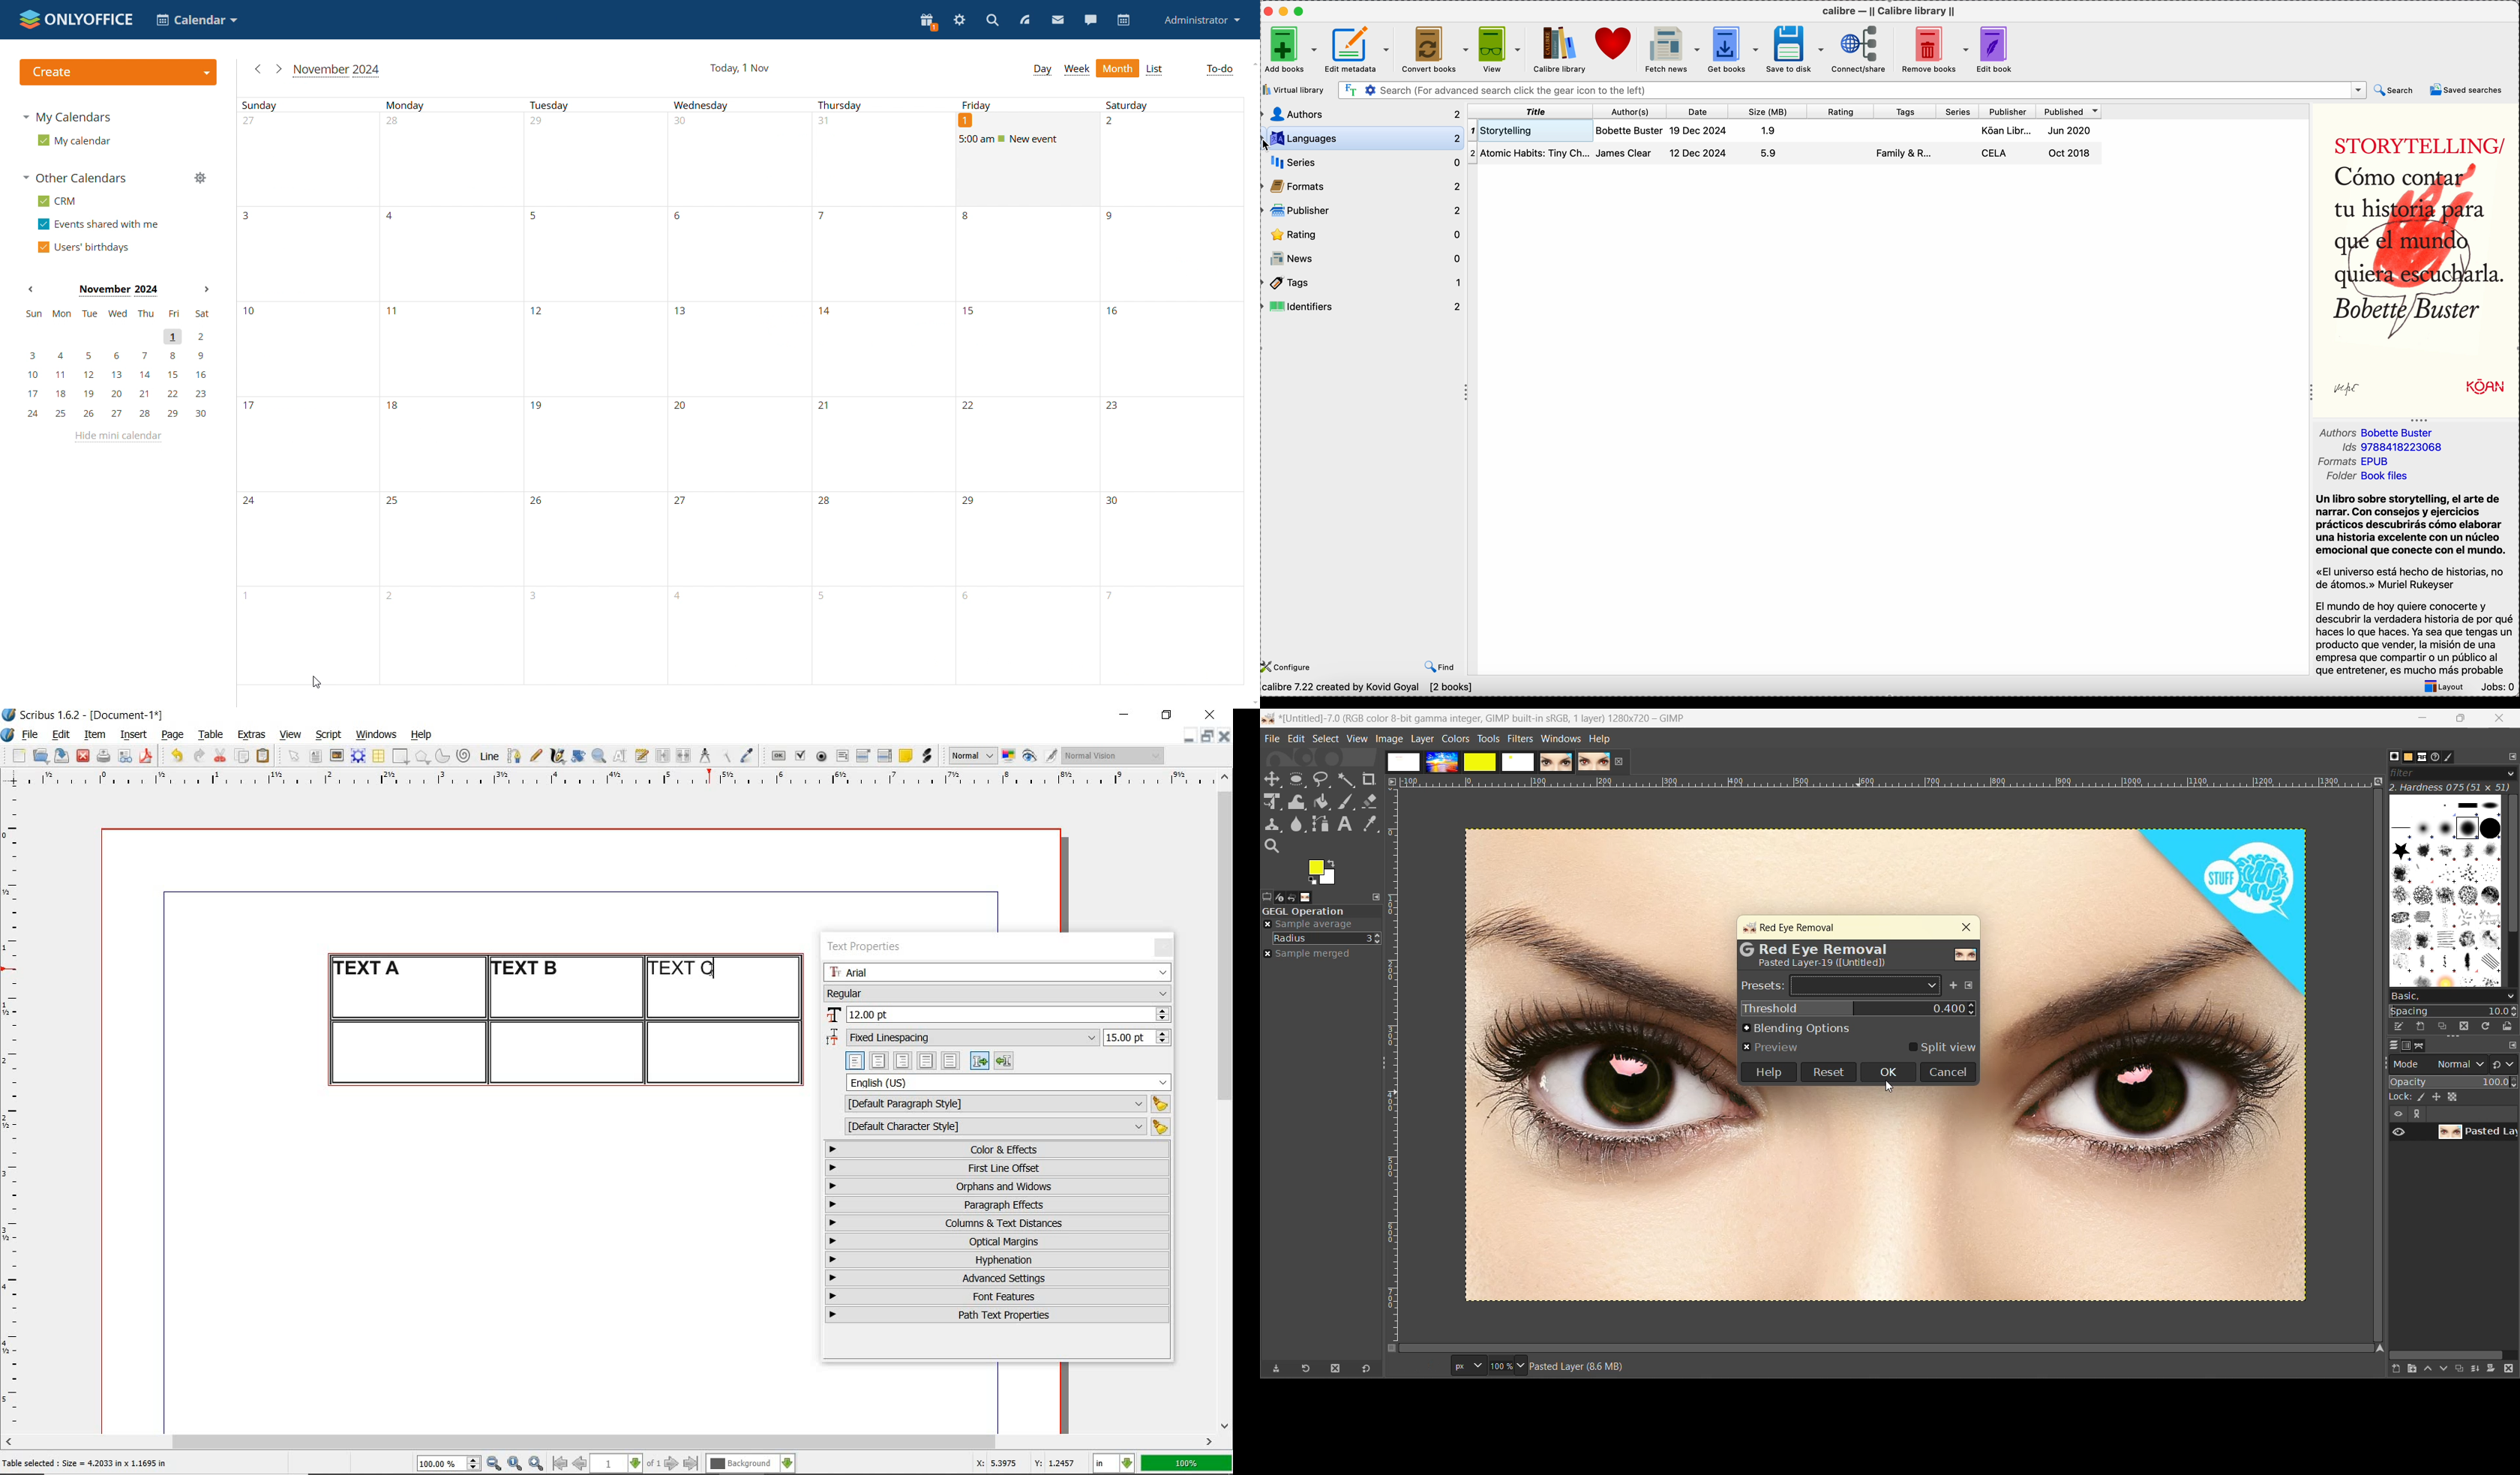  I want to click on script, so click(328, 734).